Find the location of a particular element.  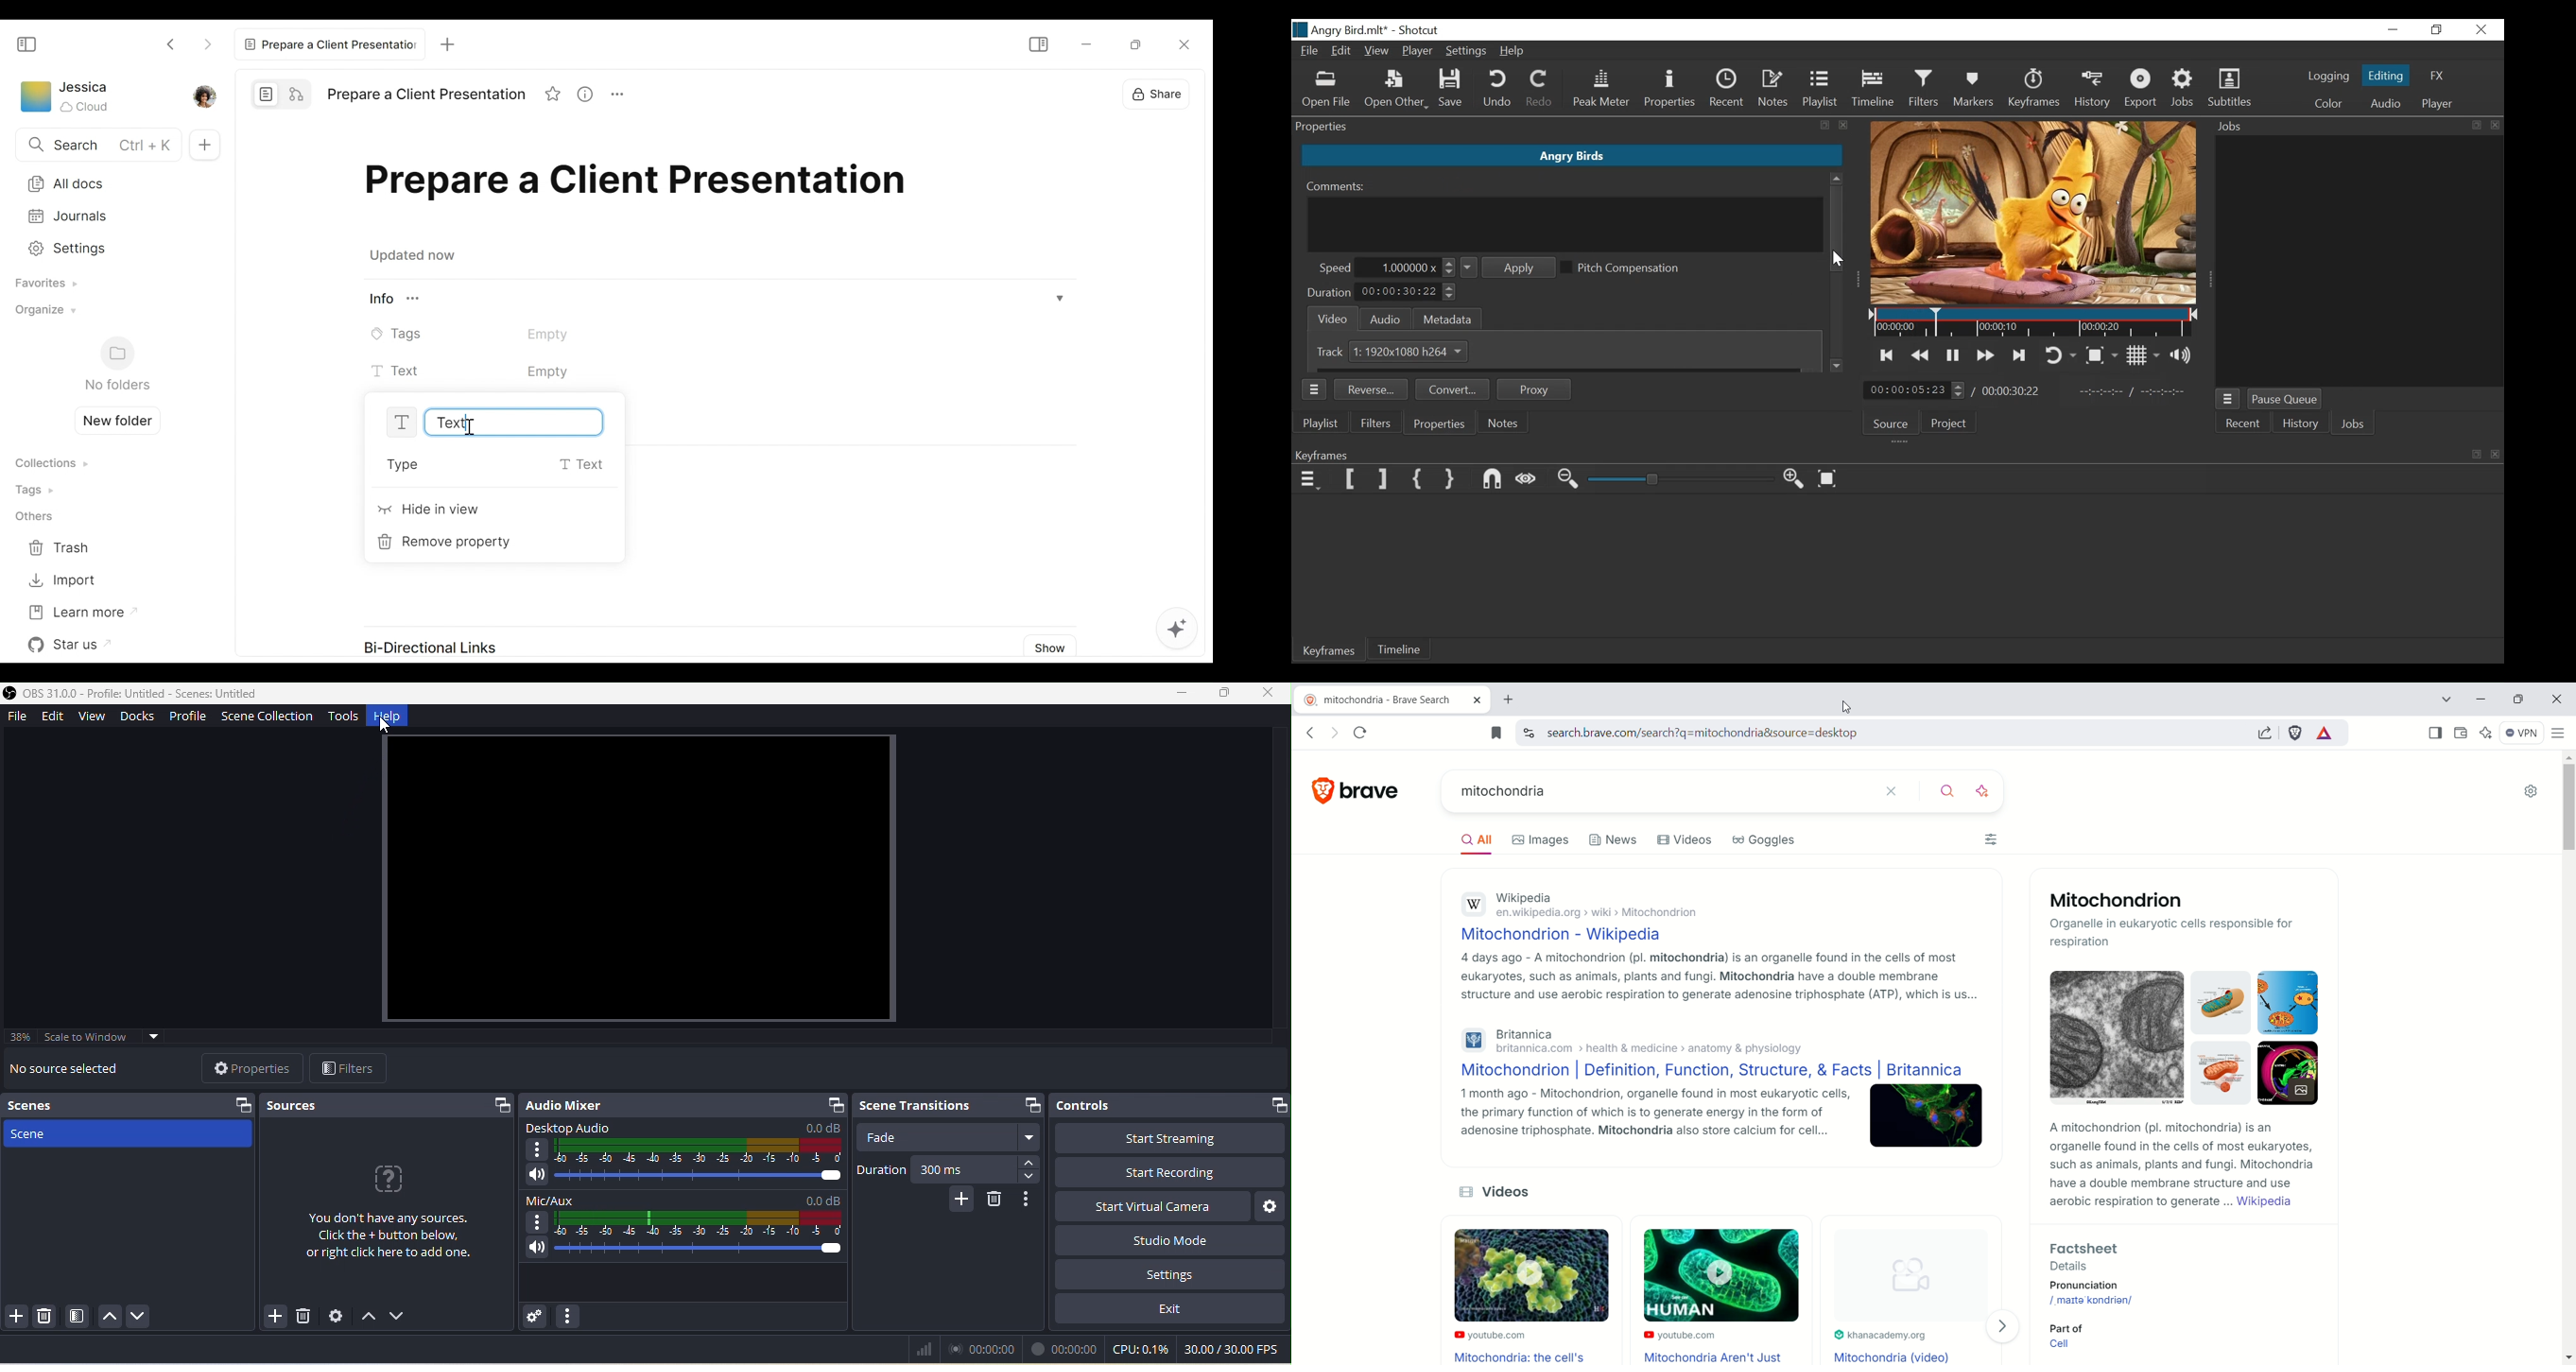

Notes is located at coordinates (1774, 90).